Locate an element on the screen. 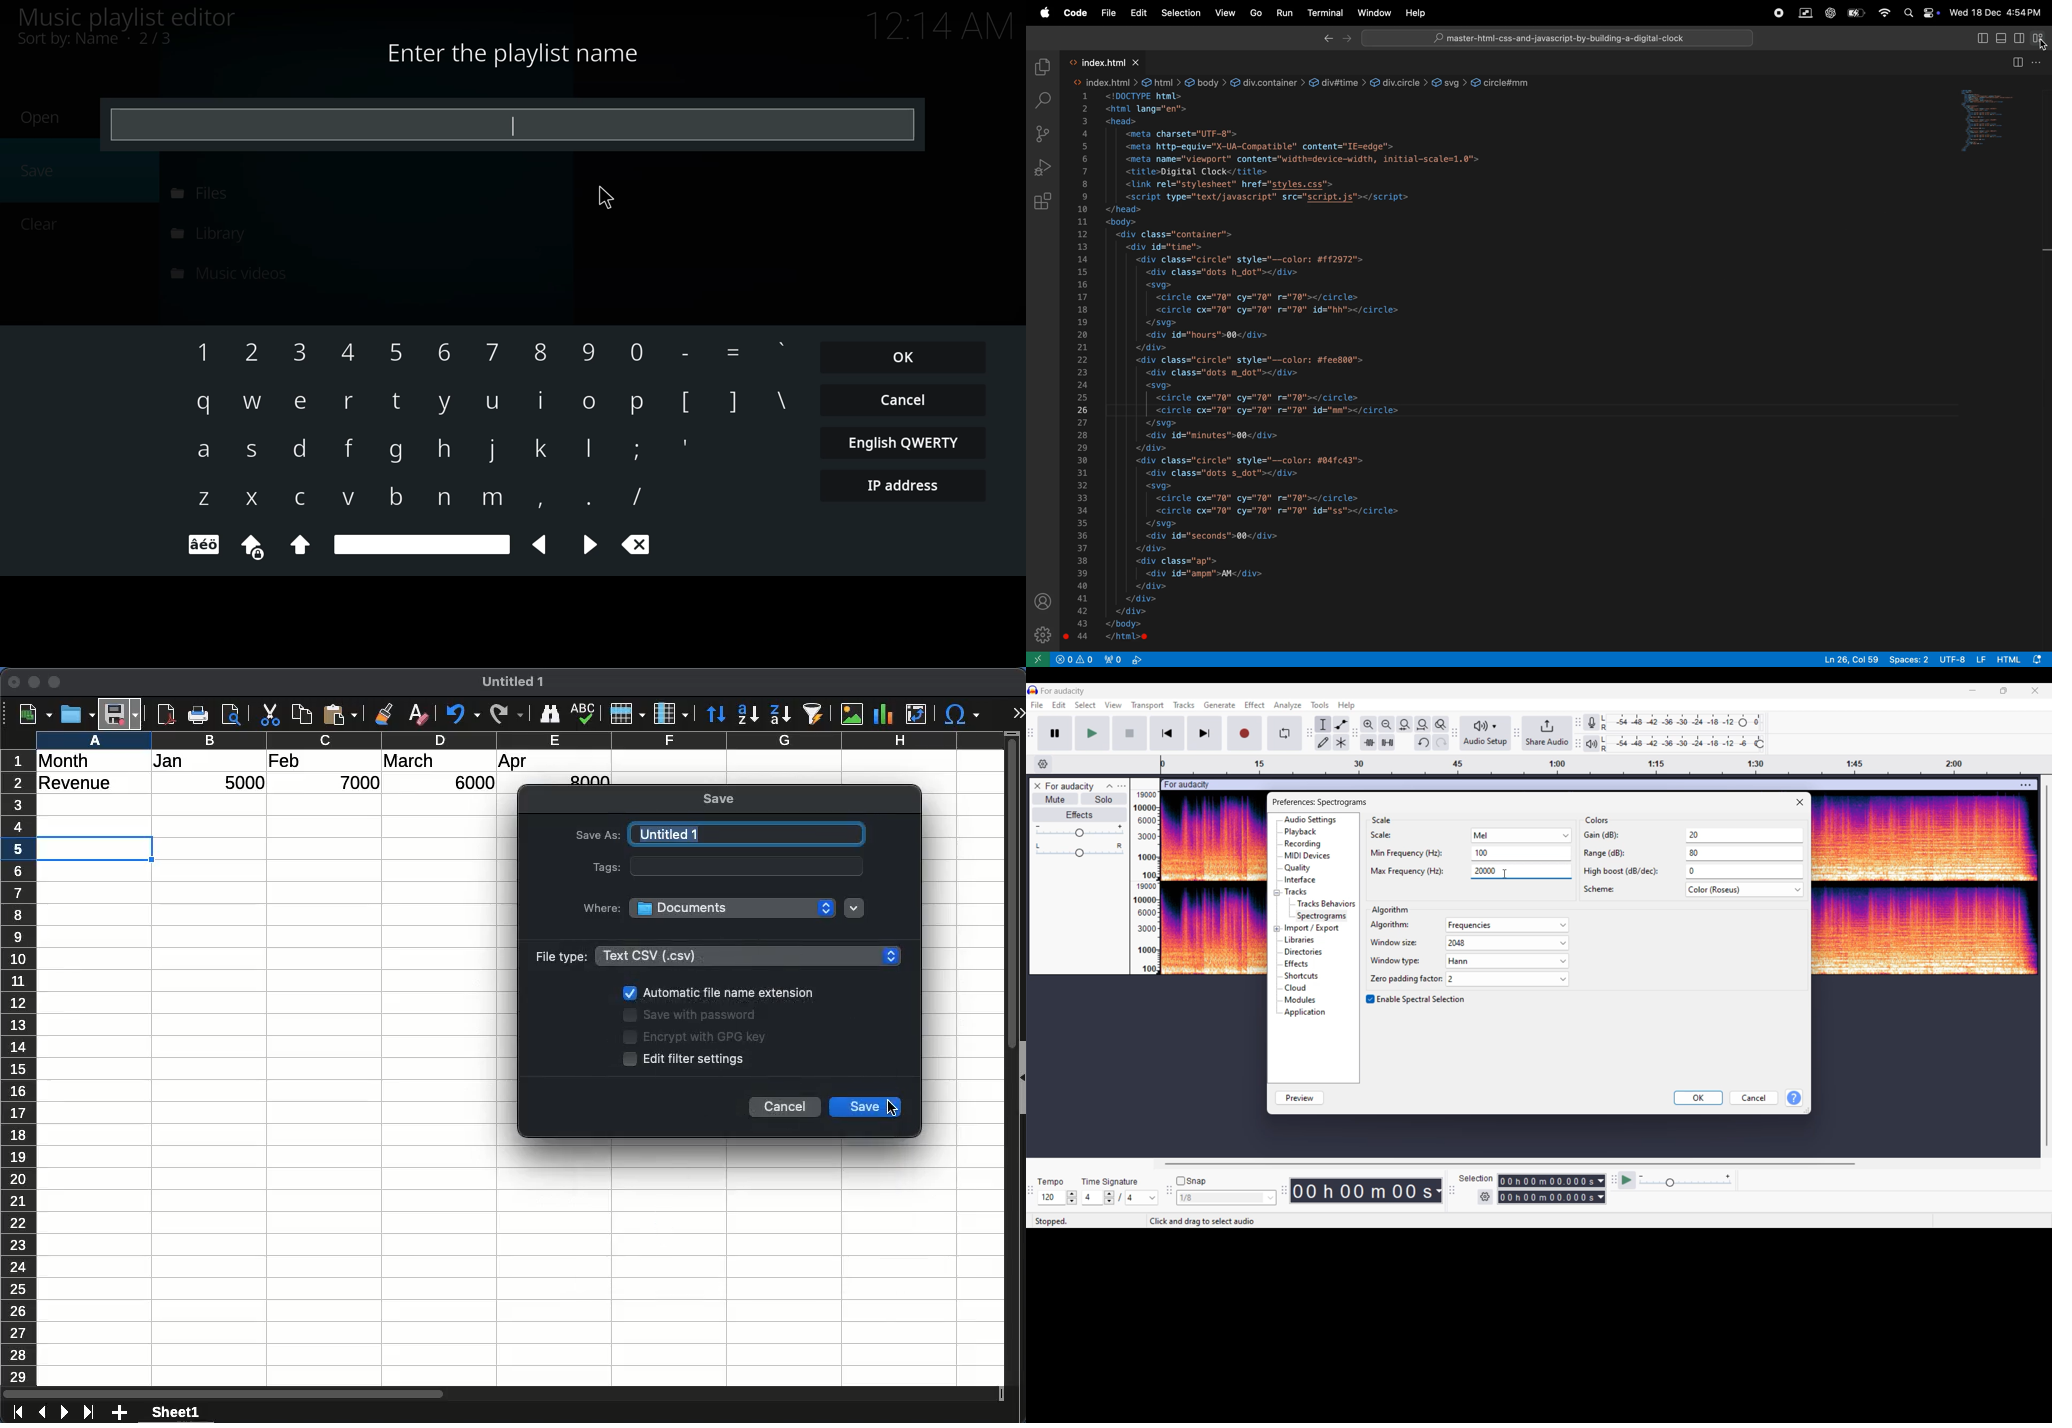 Image resolution: width=2072 pixels, height=1428 pixels. Project name is located at coordinates (1063, 691).